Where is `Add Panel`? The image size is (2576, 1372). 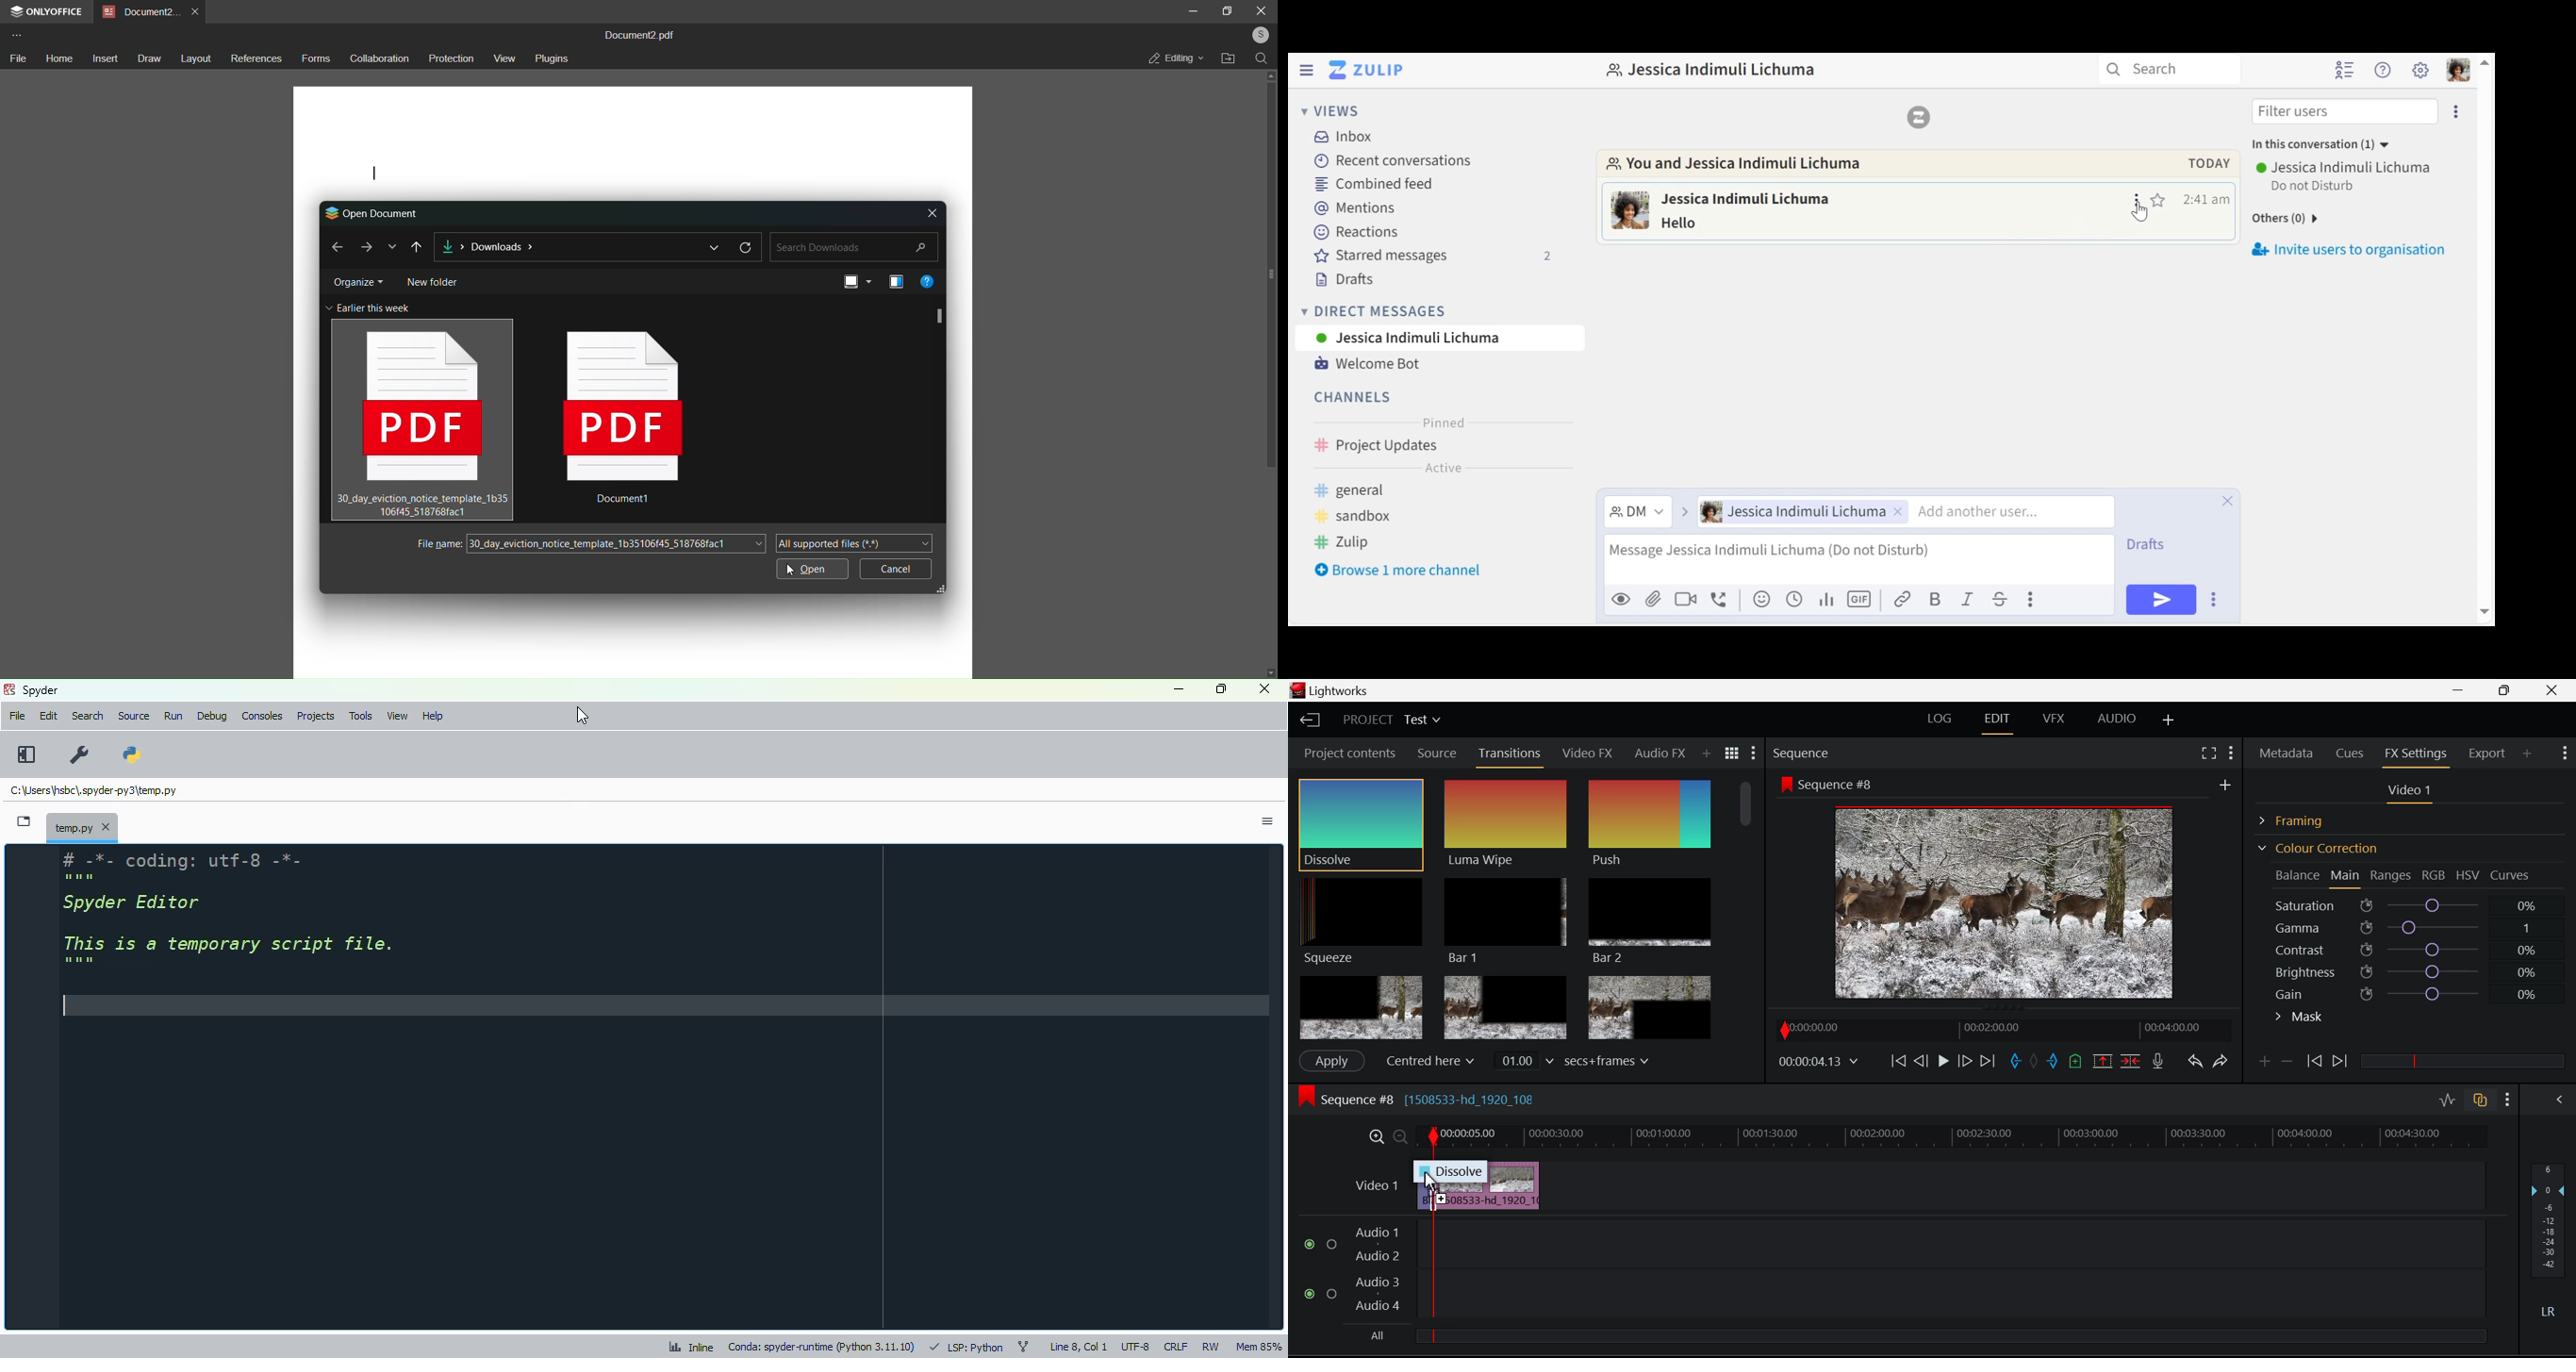 Add Panel is located at coordinates (2528, 753).